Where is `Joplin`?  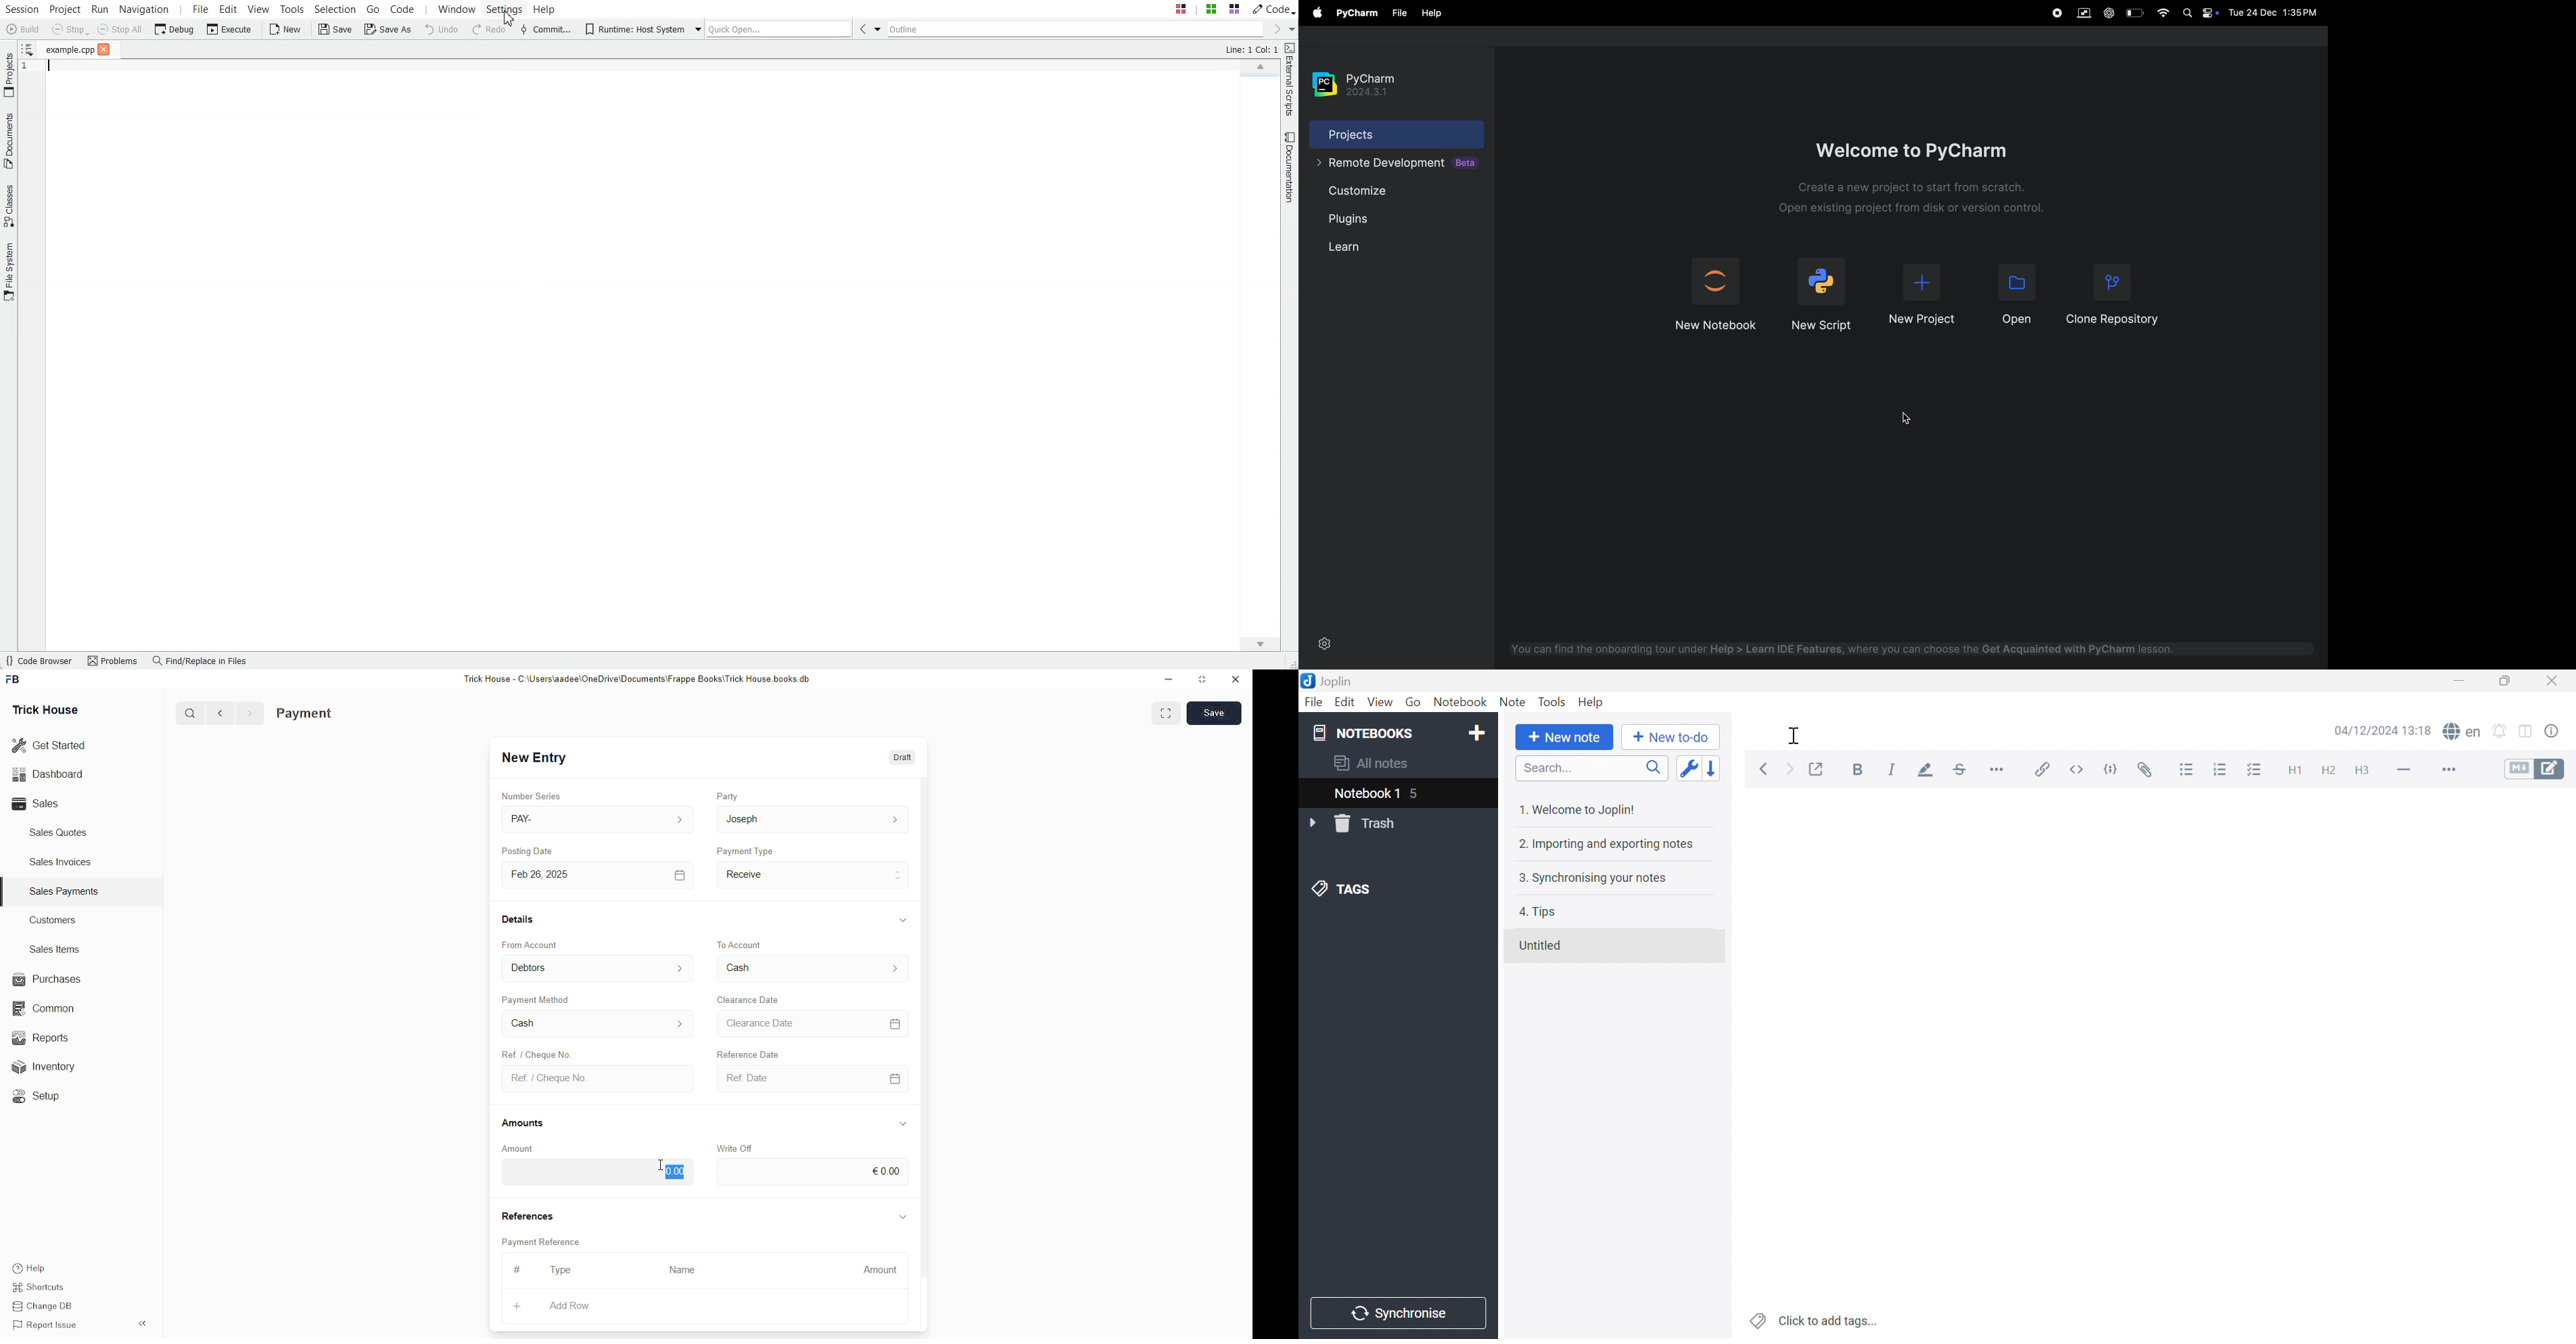 Joplin is located at coordinates (1330, 680).